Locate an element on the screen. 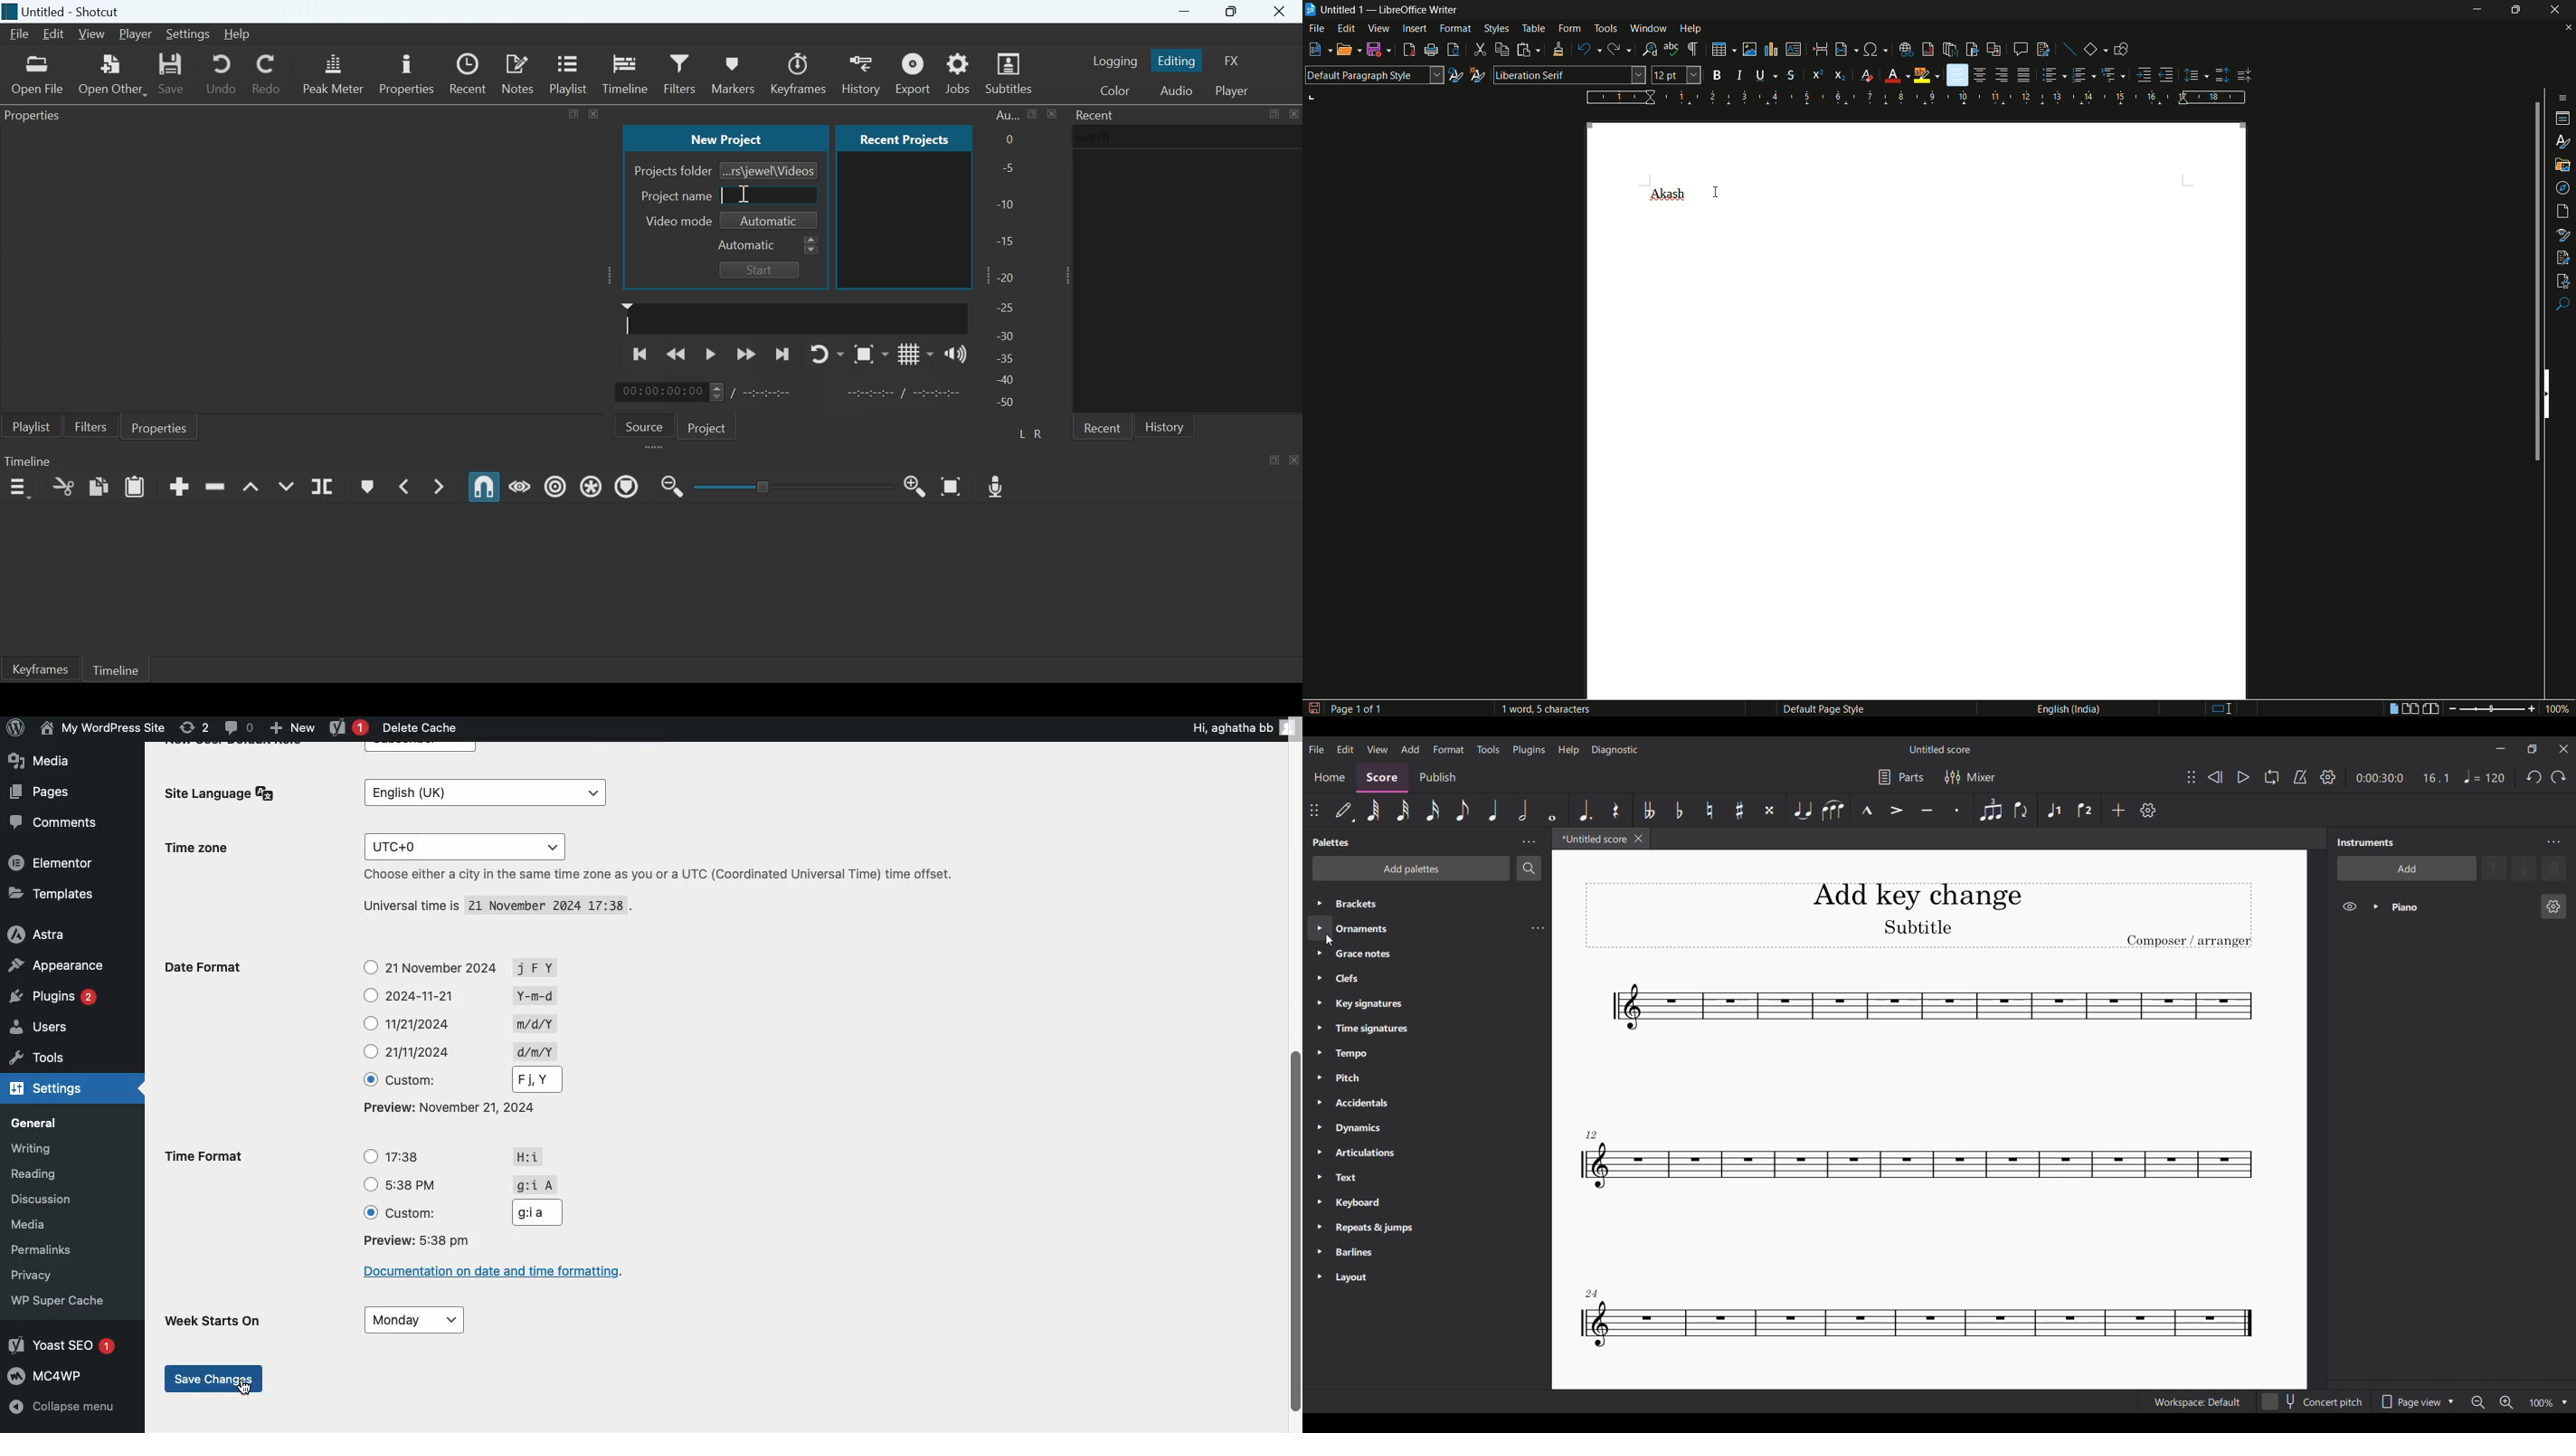  Rest is located at coordinates (1616, 810).